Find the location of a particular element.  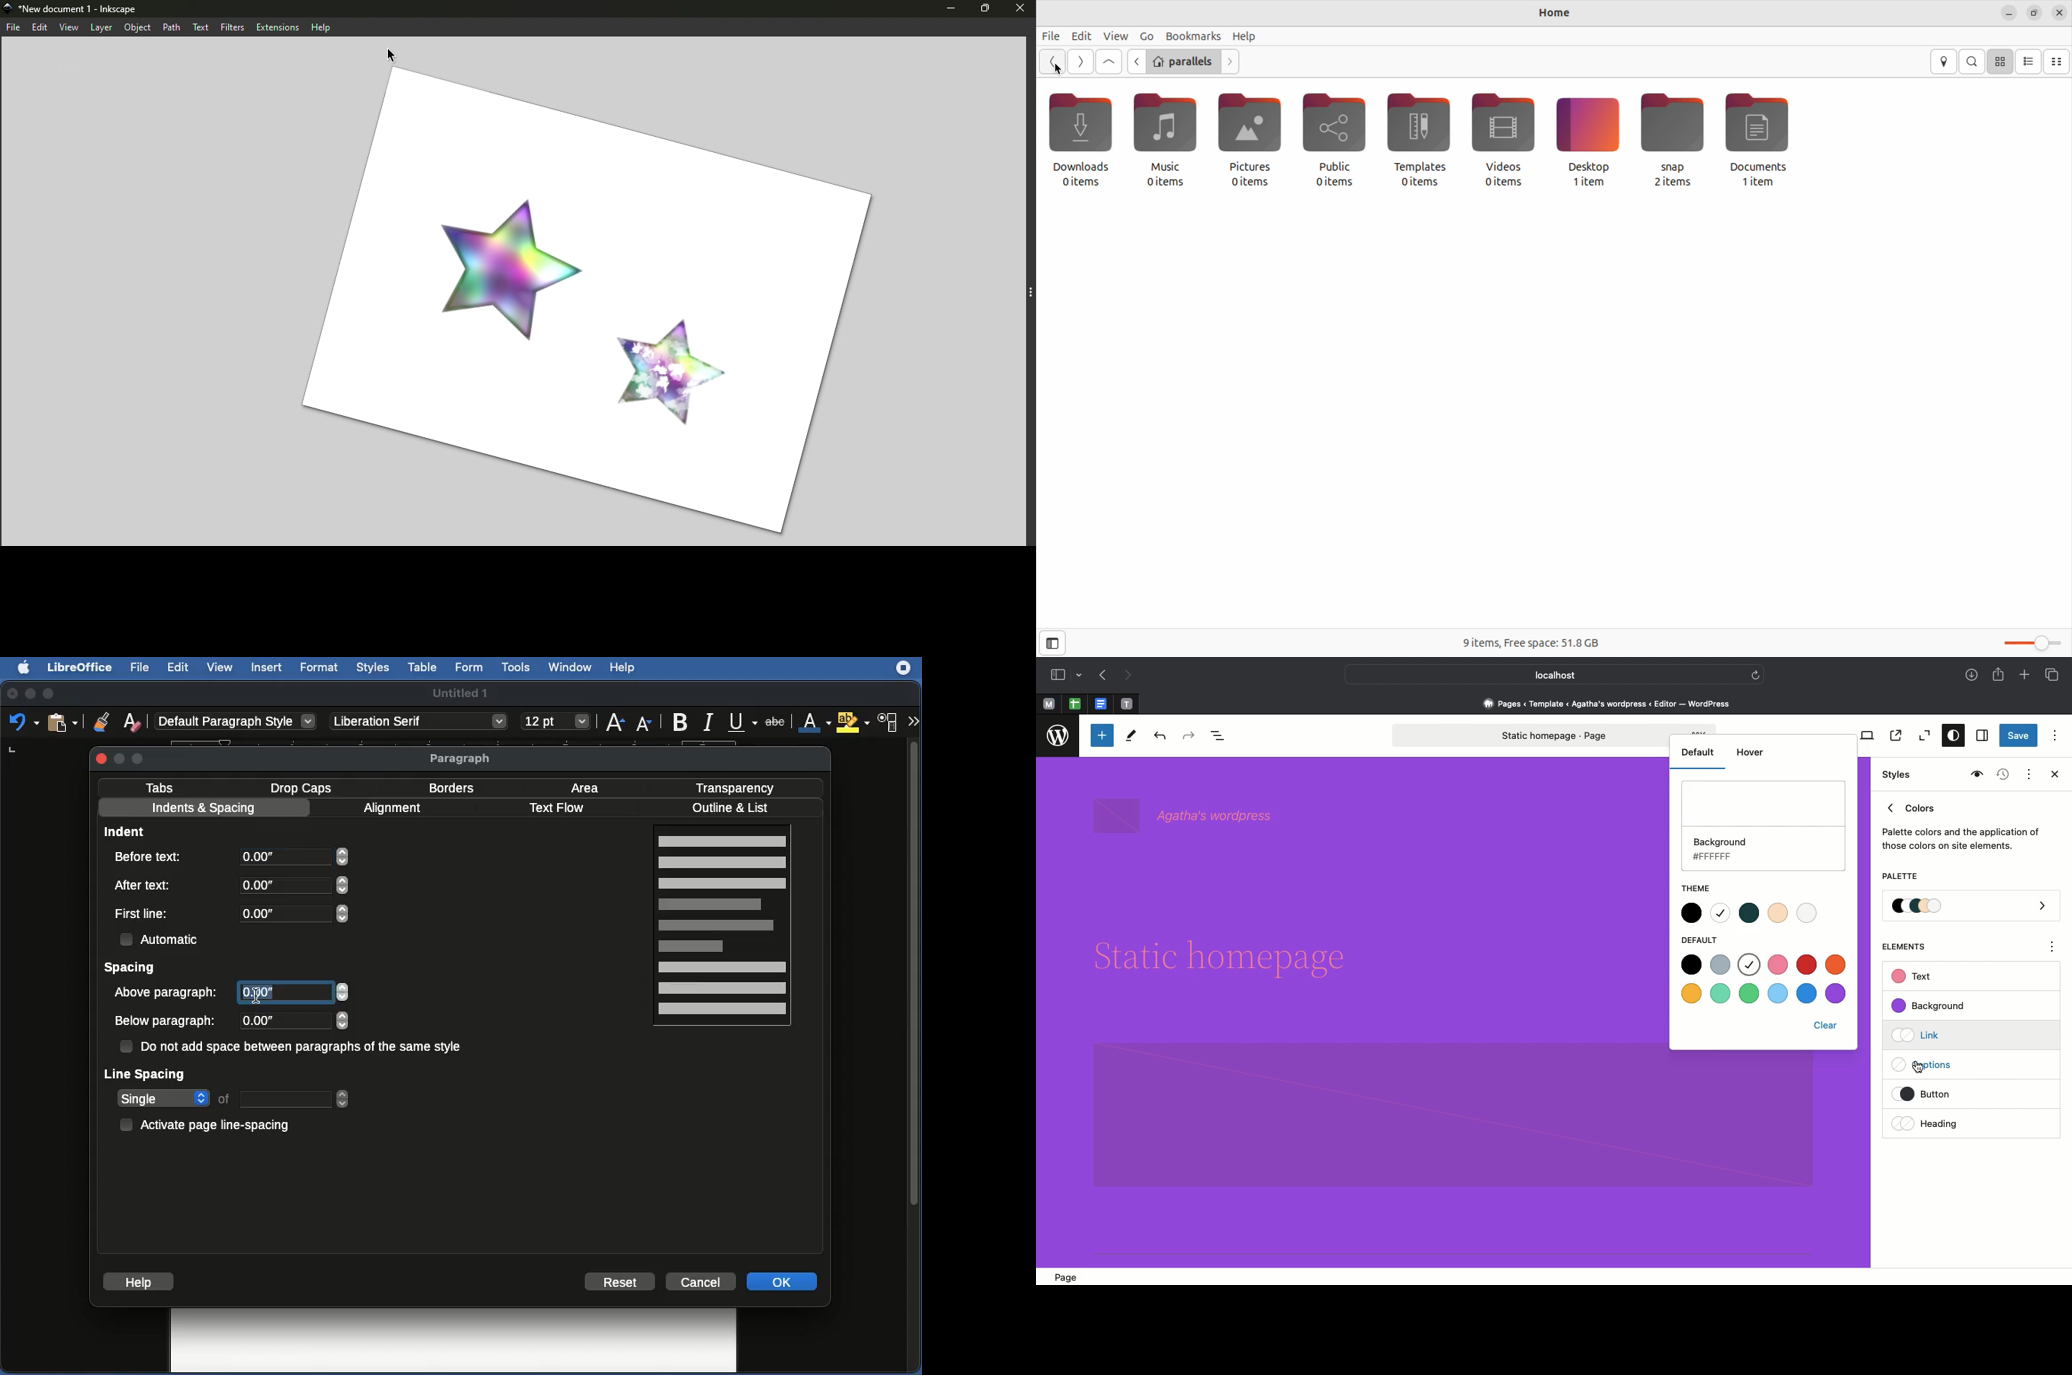

Close is located at coordinates (102, 758).